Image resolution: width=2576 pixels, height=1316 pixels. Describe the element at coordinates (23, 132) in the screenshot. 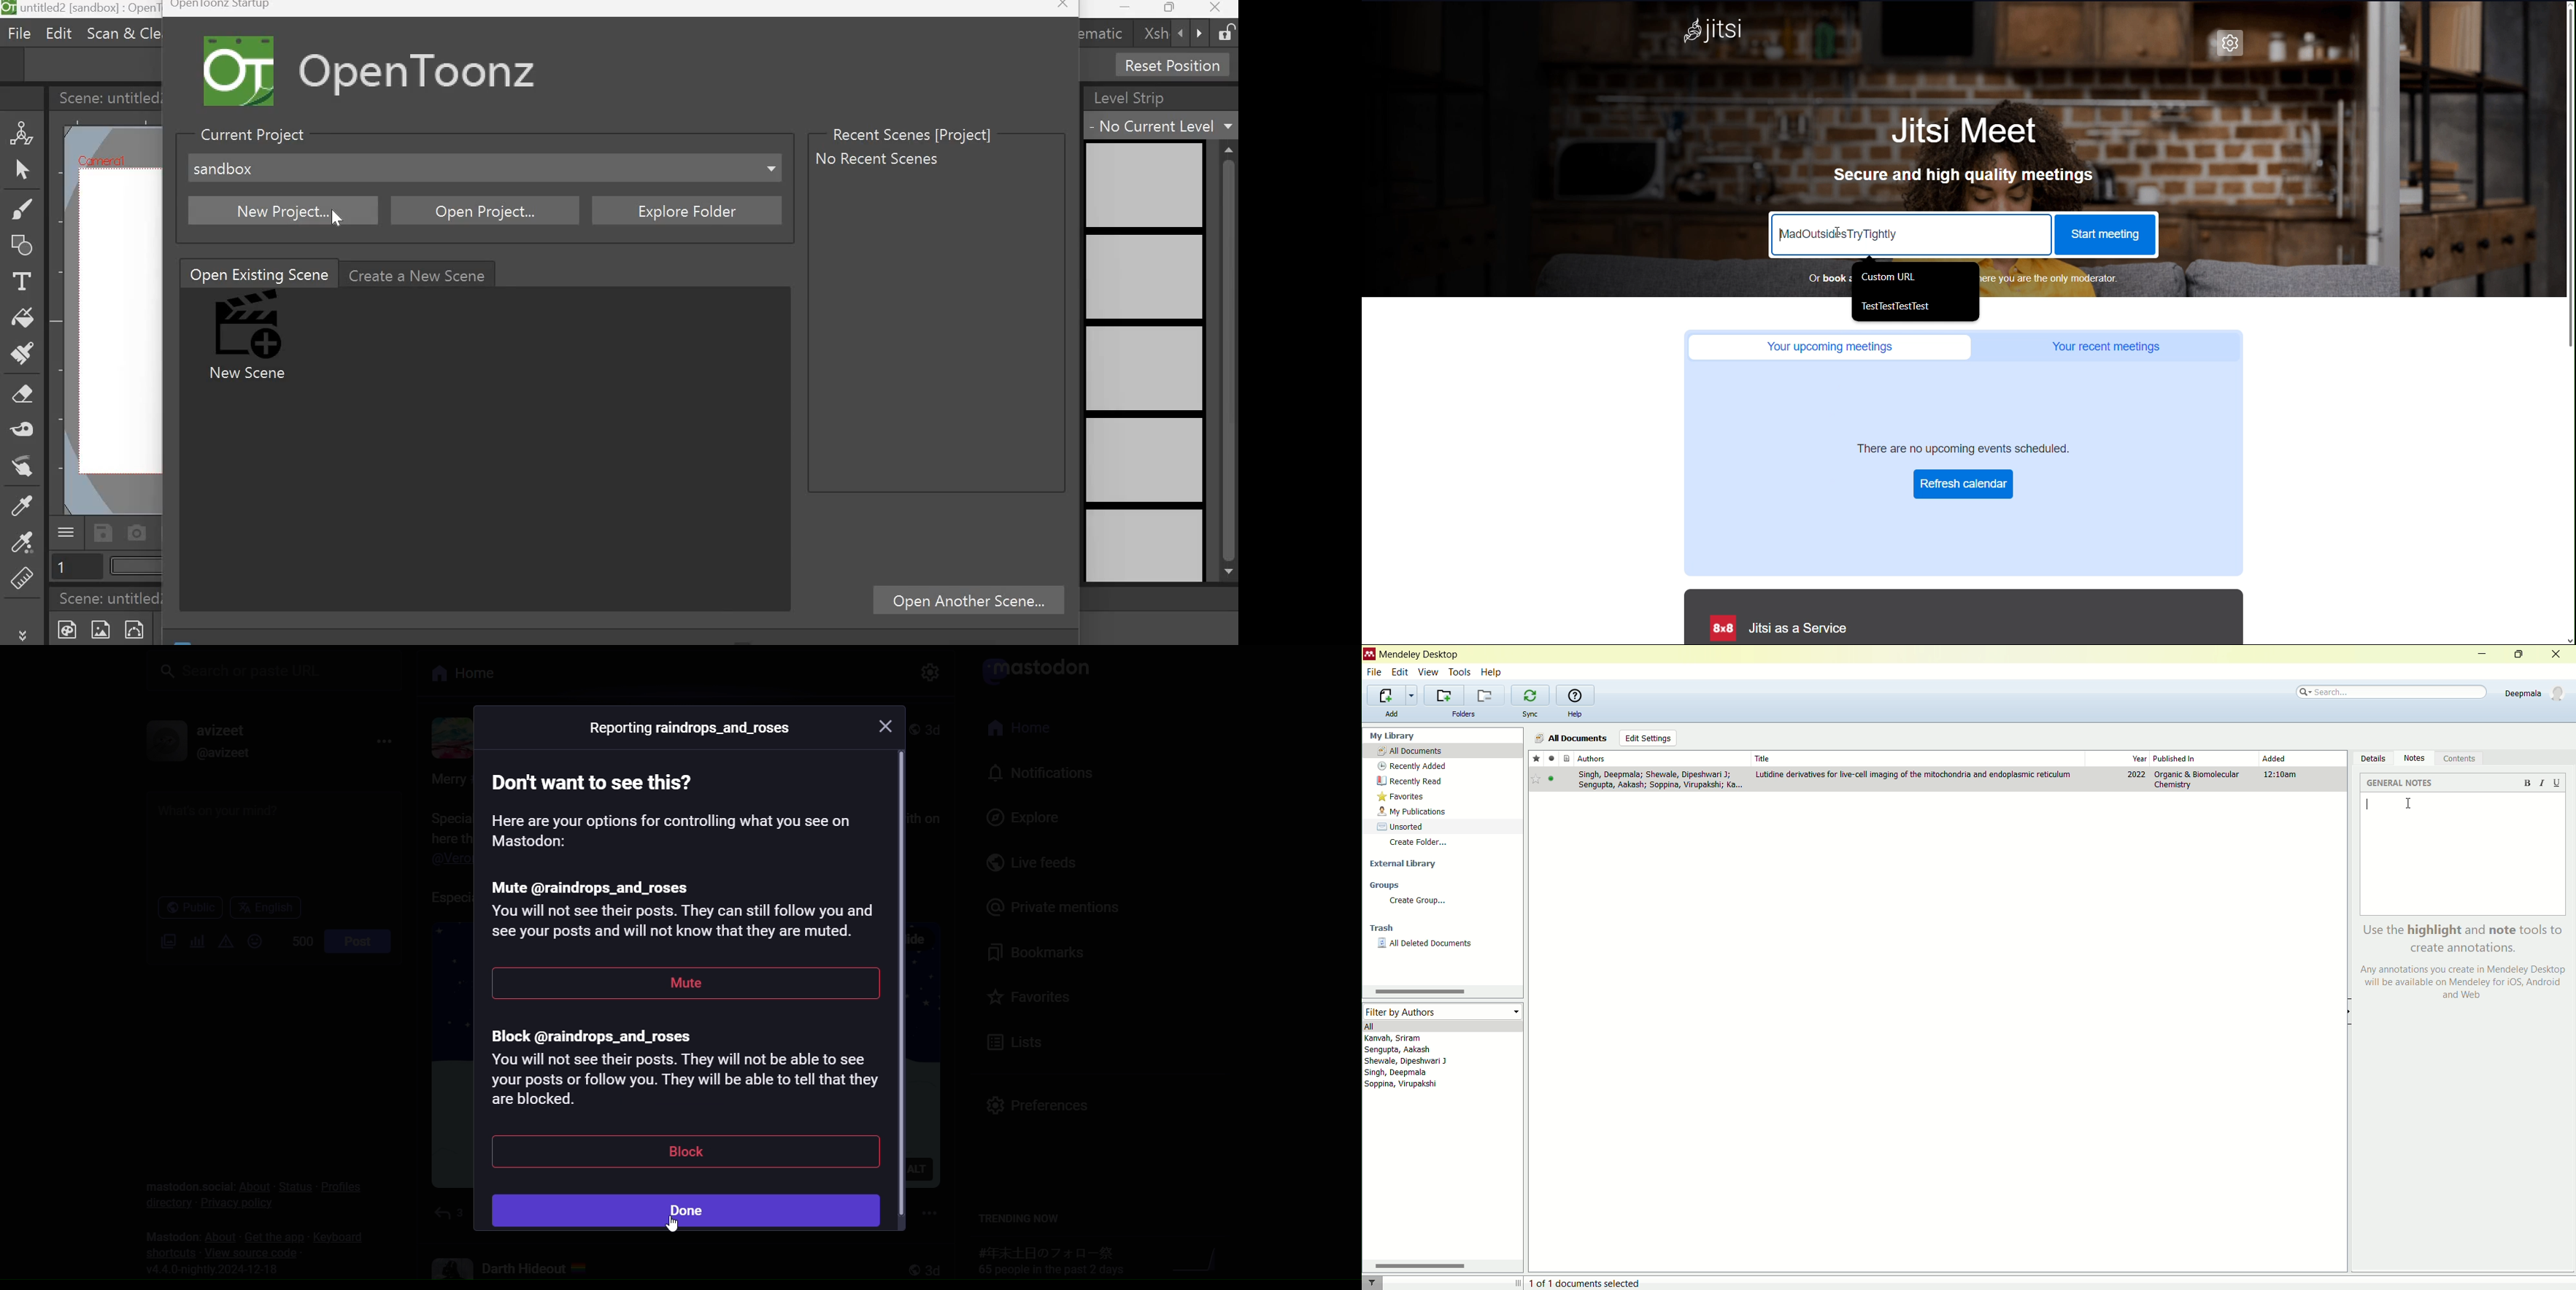

I see `Animate Tool` at that location.